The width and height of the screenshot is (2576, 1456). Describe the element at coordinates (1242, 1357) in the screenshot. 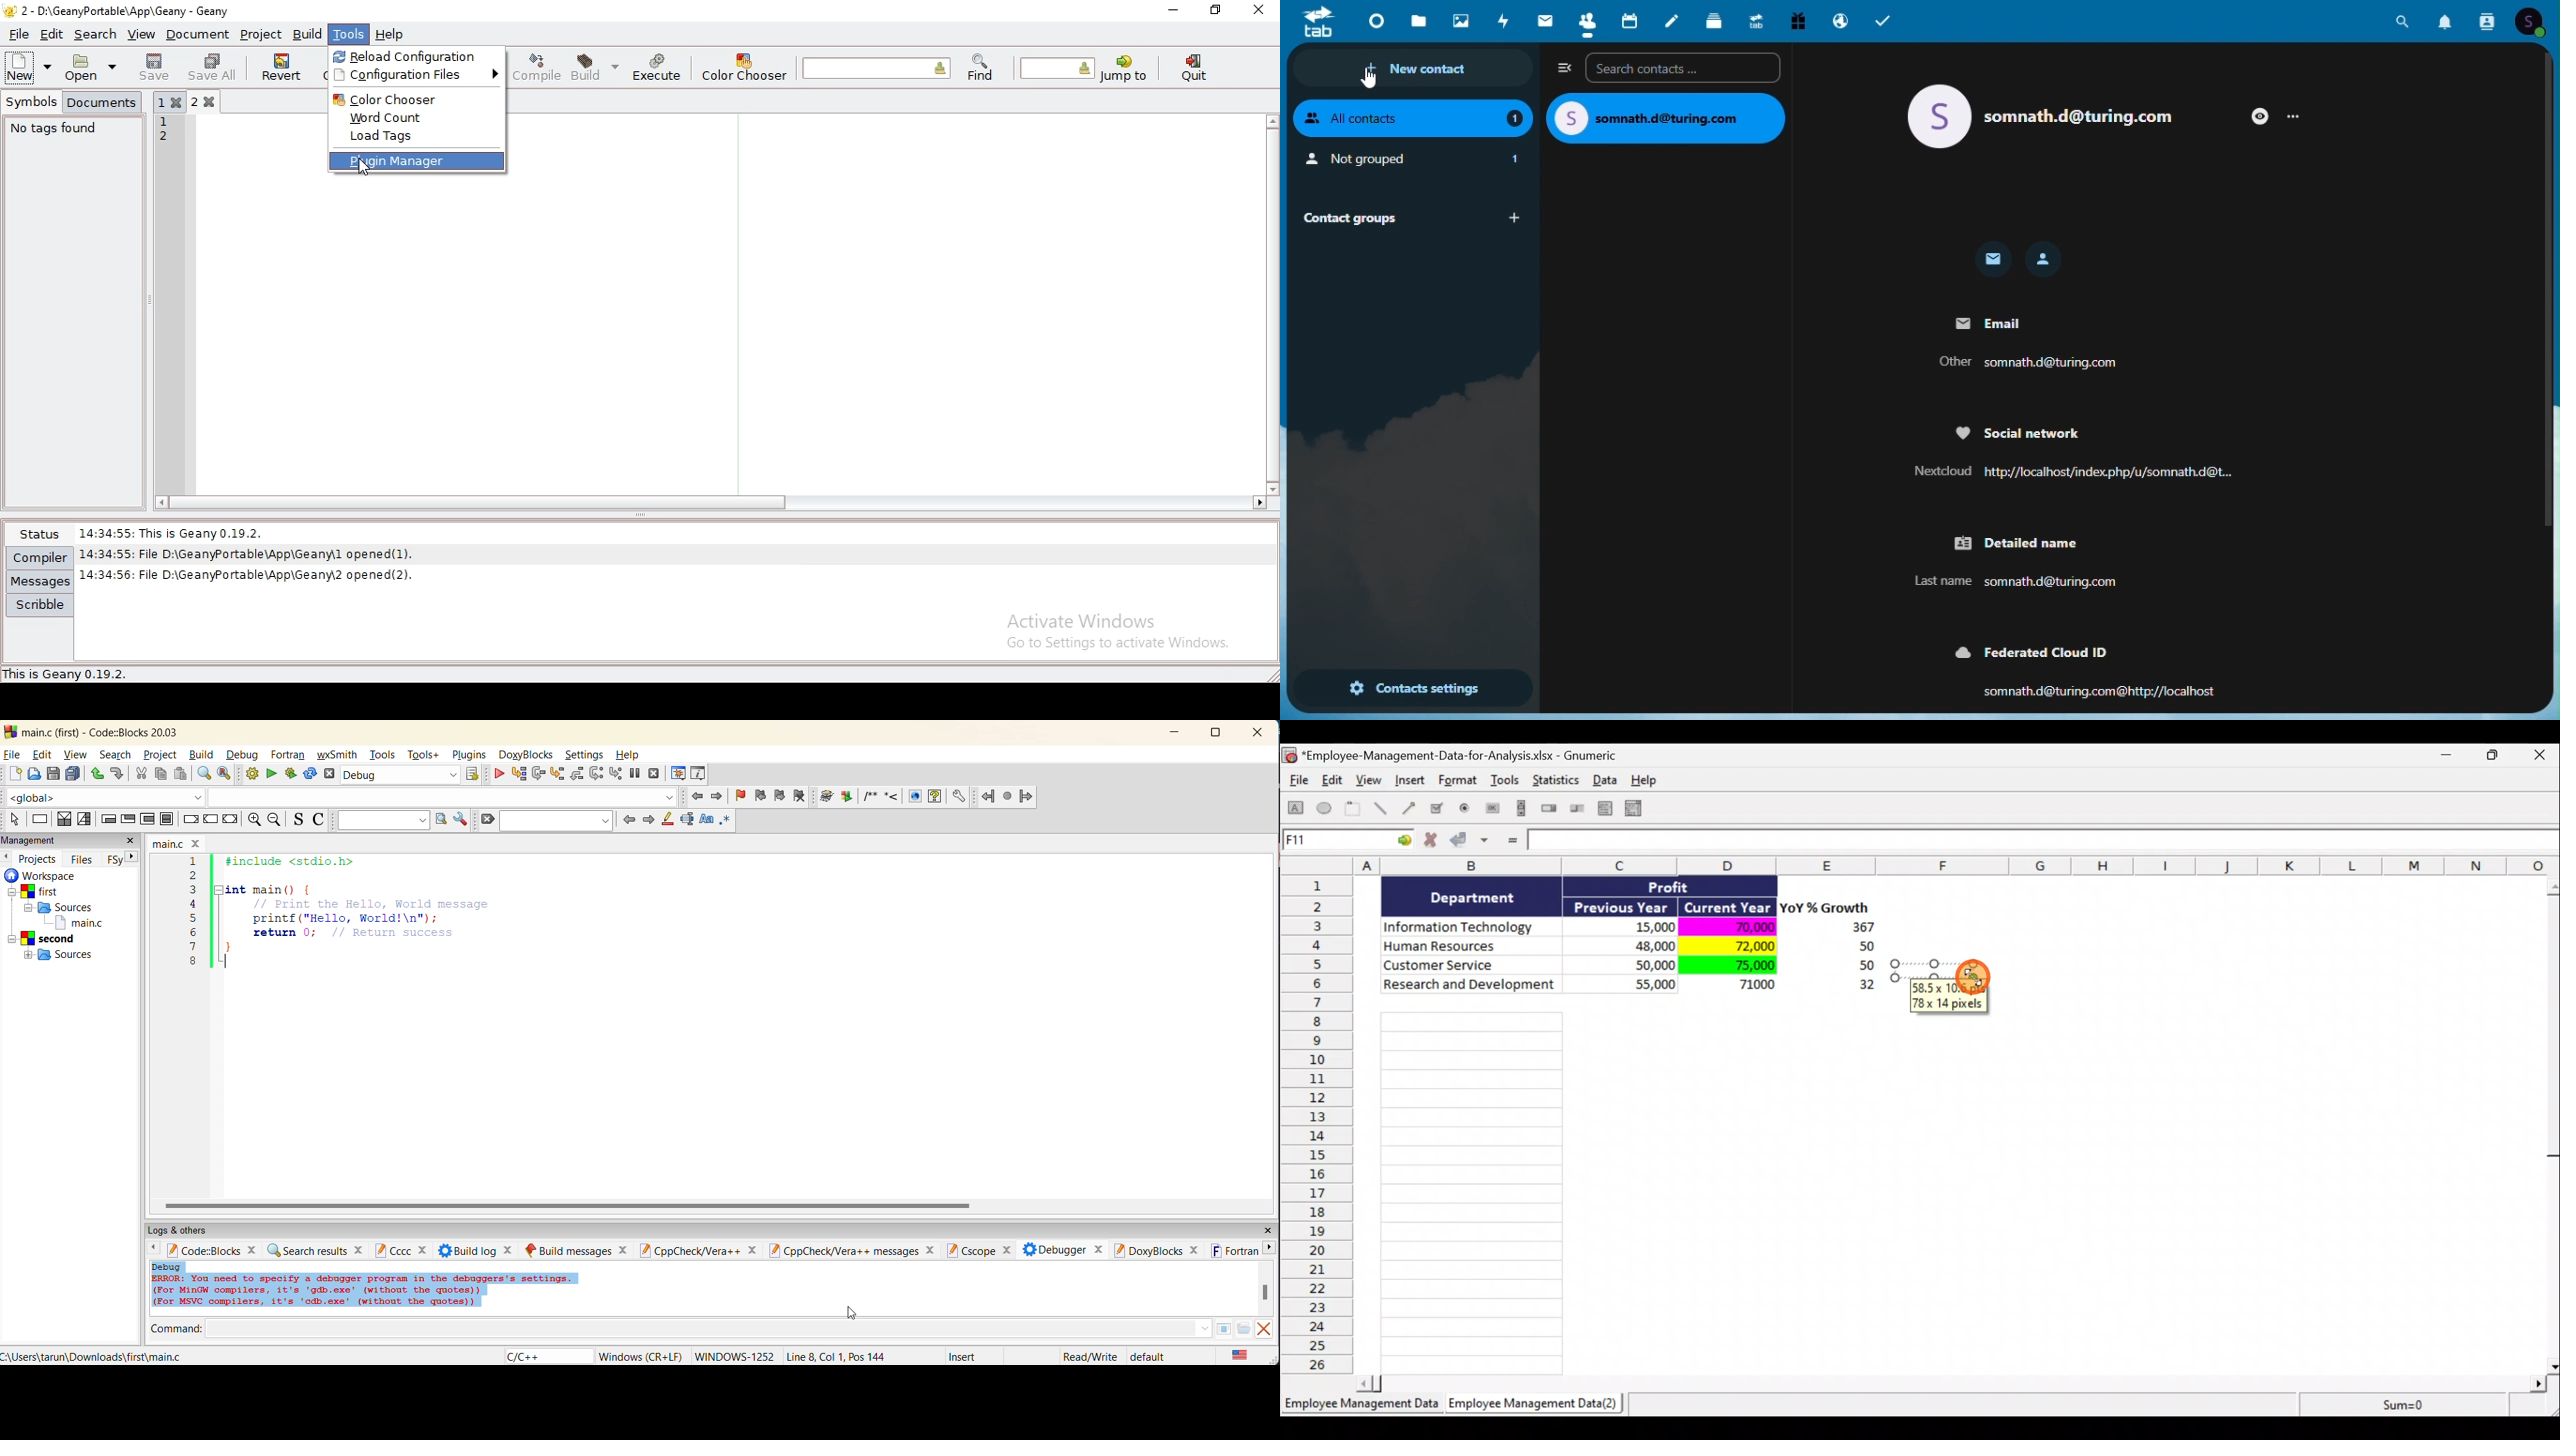

I see `text language` at that location.